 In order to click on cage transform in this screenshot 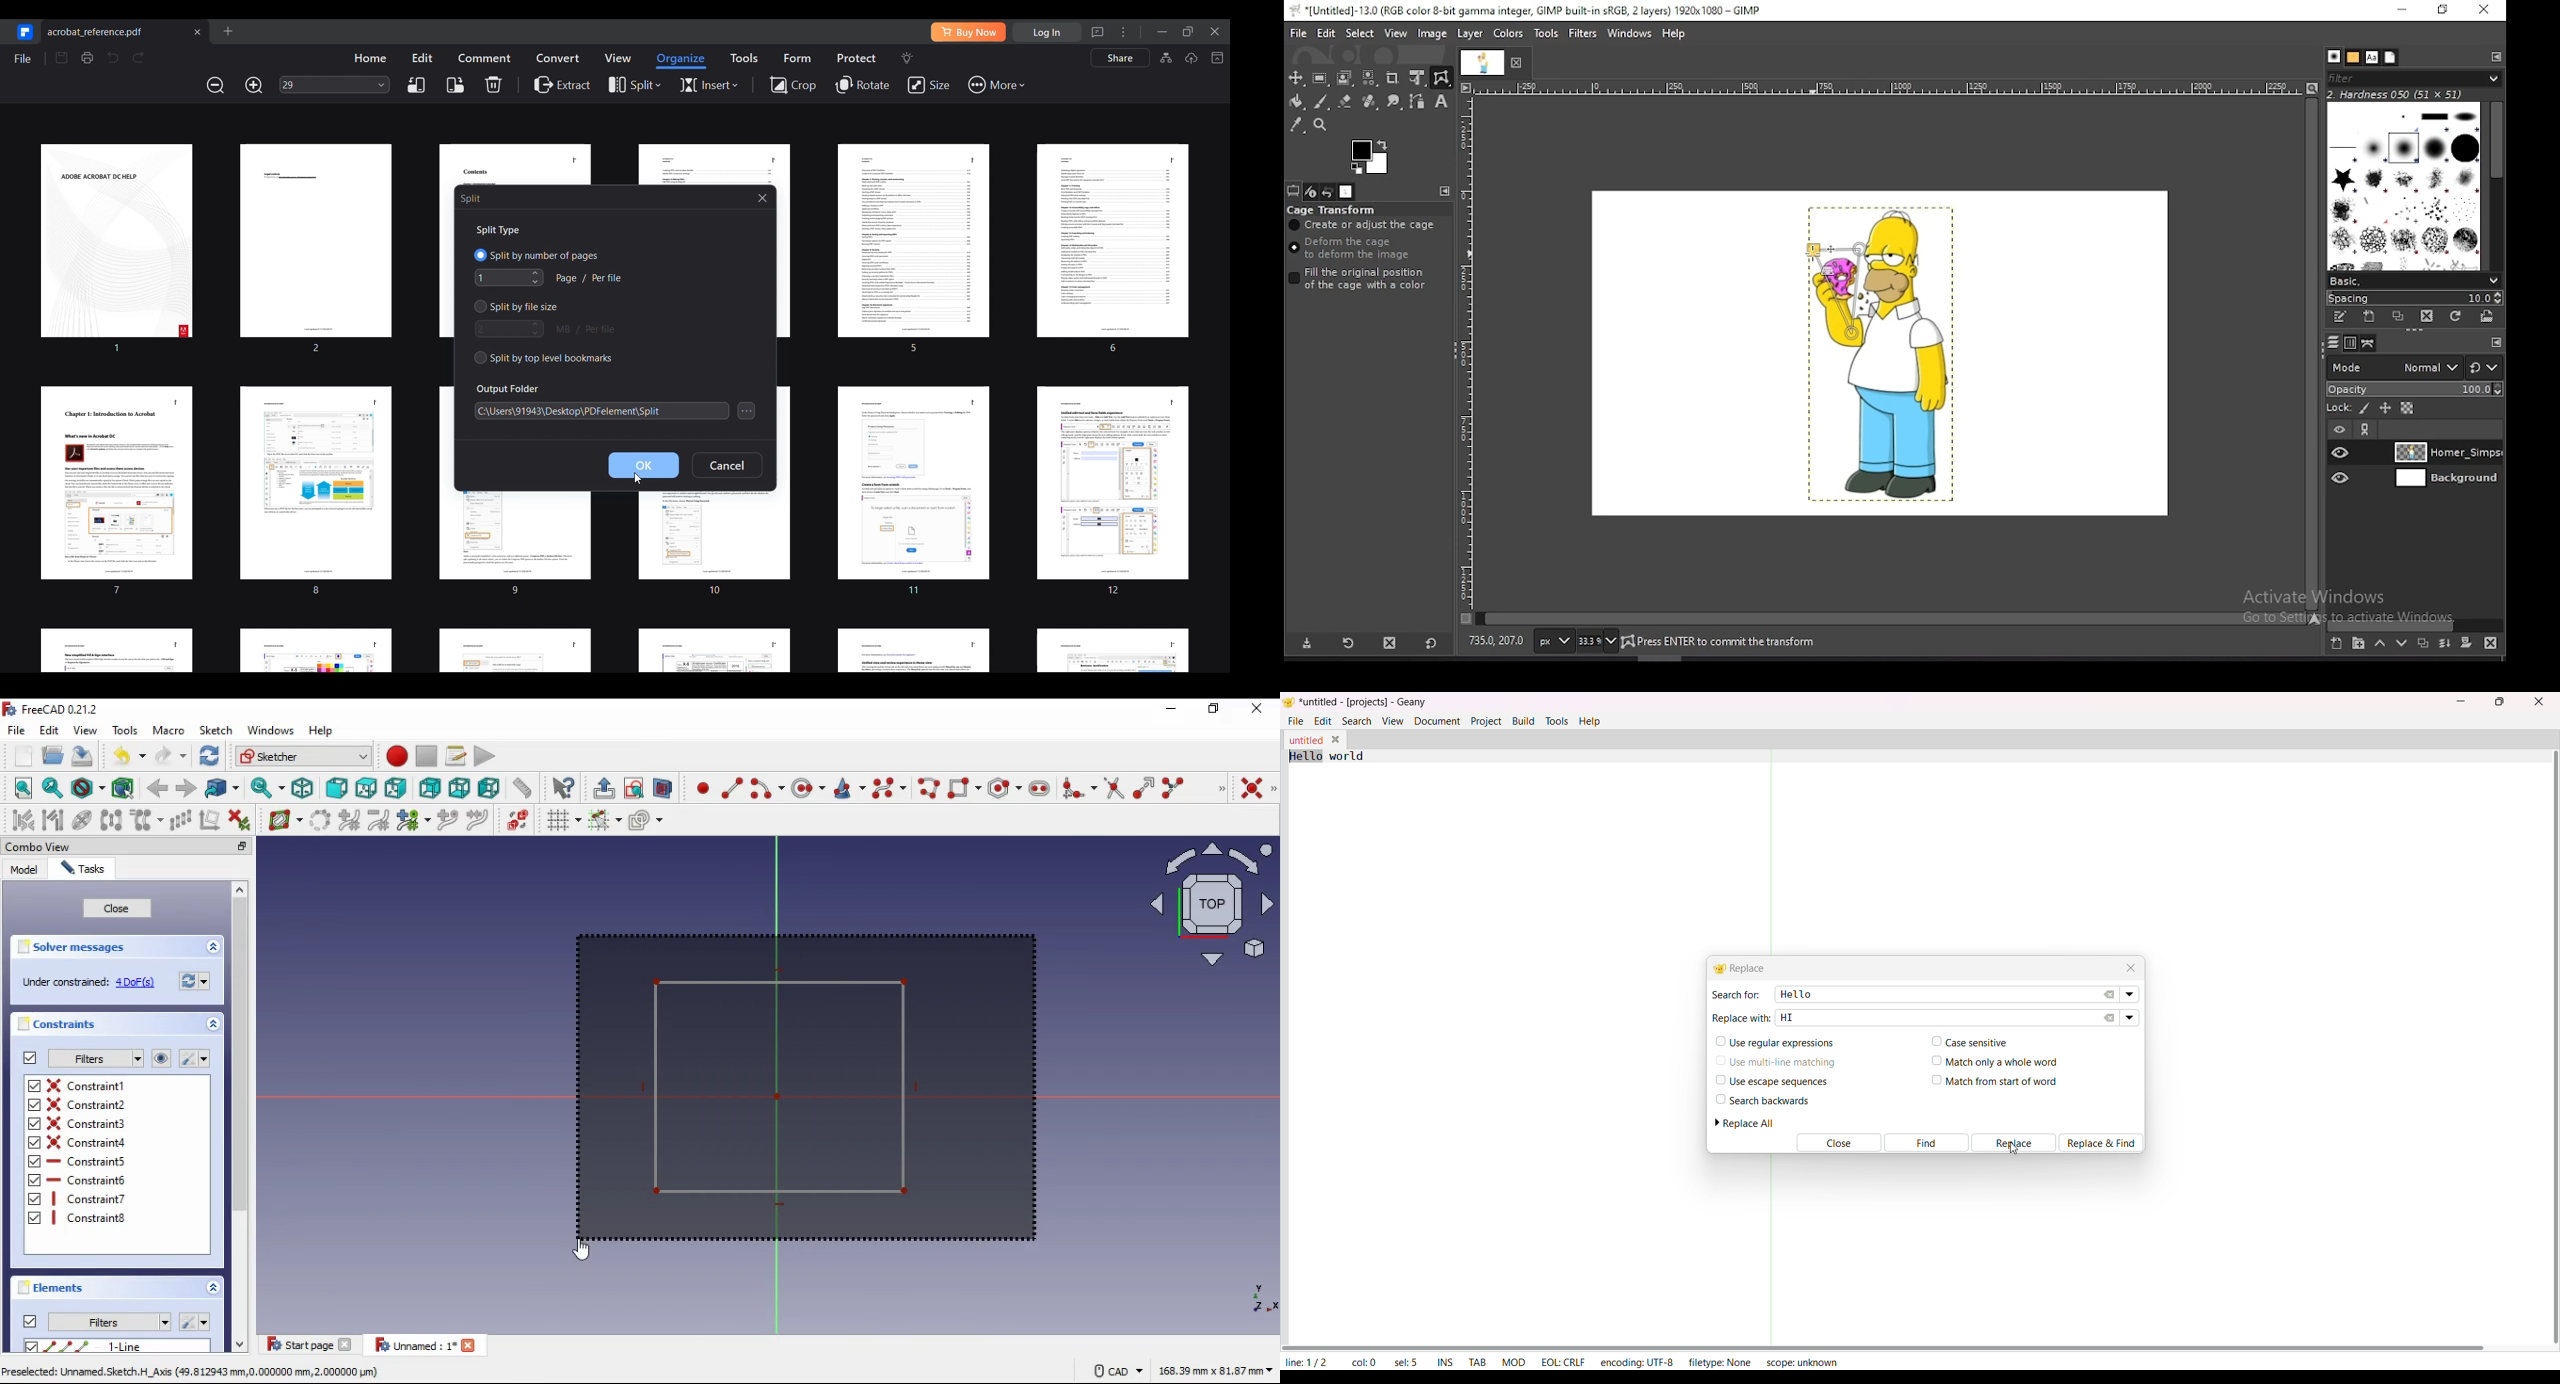, I will do `click(1441, 78)`.